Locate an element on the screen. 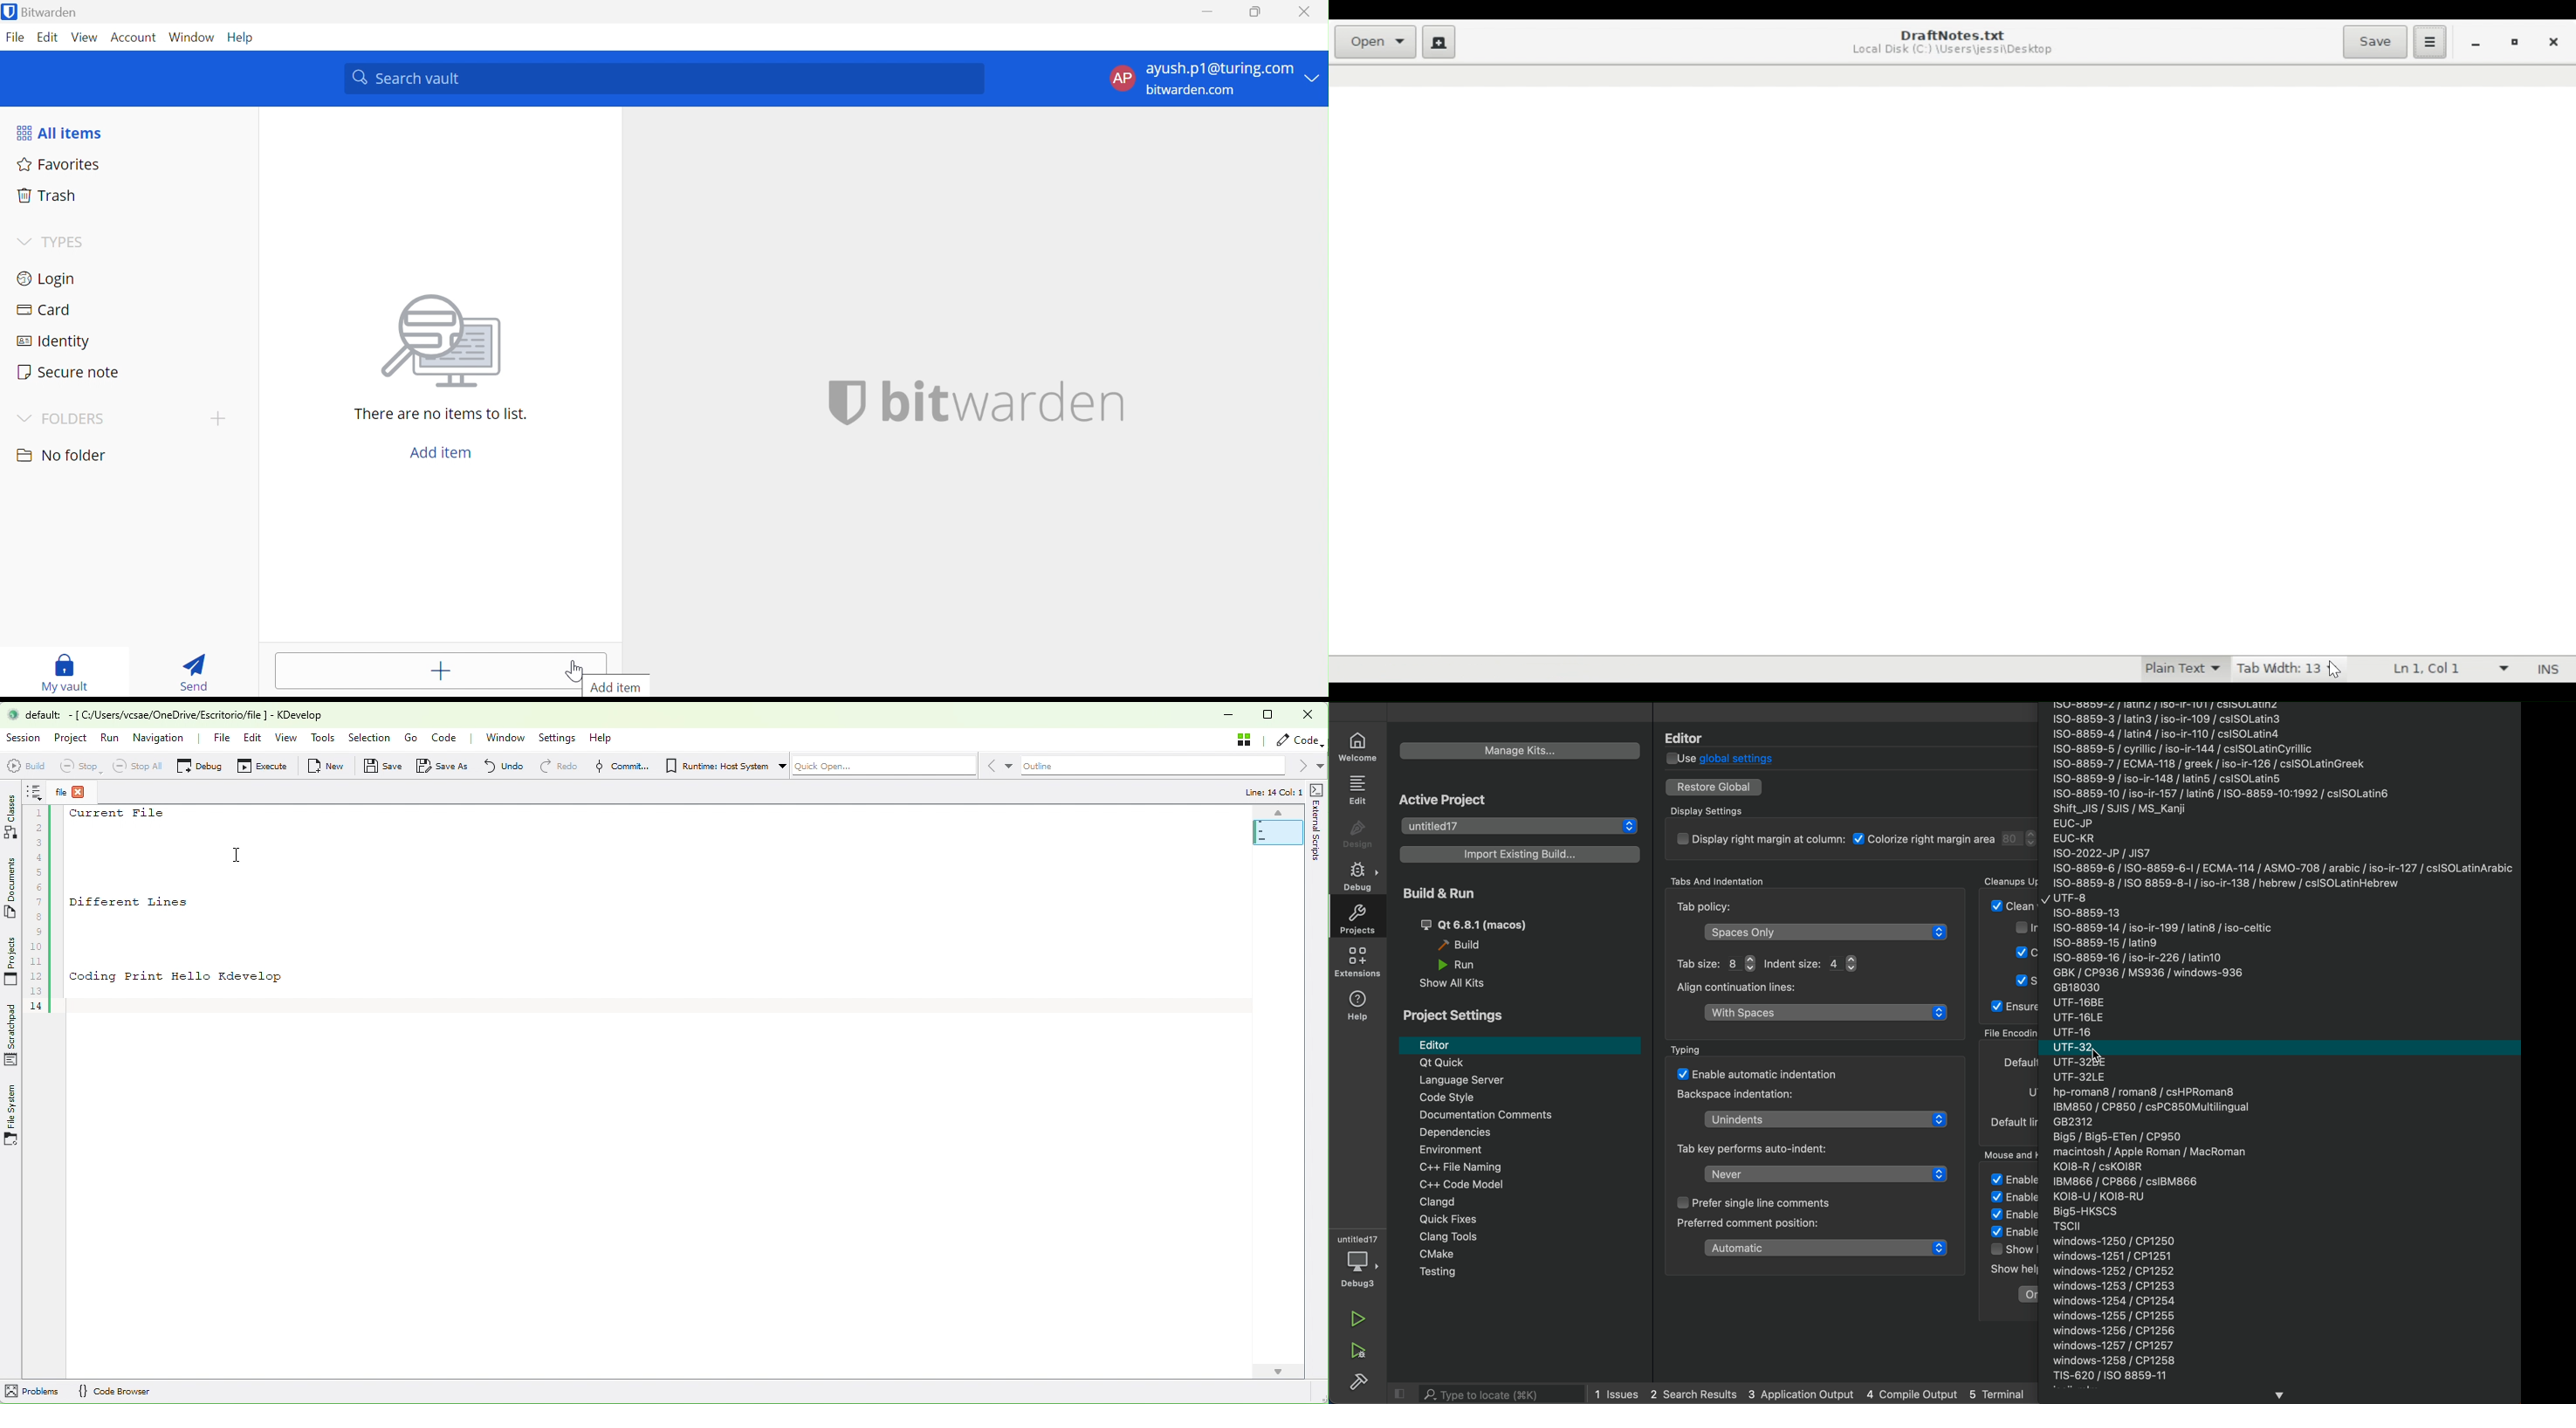 This screenshot has height=1428, width=2576. code style is located at coordinates (1515, 1099).